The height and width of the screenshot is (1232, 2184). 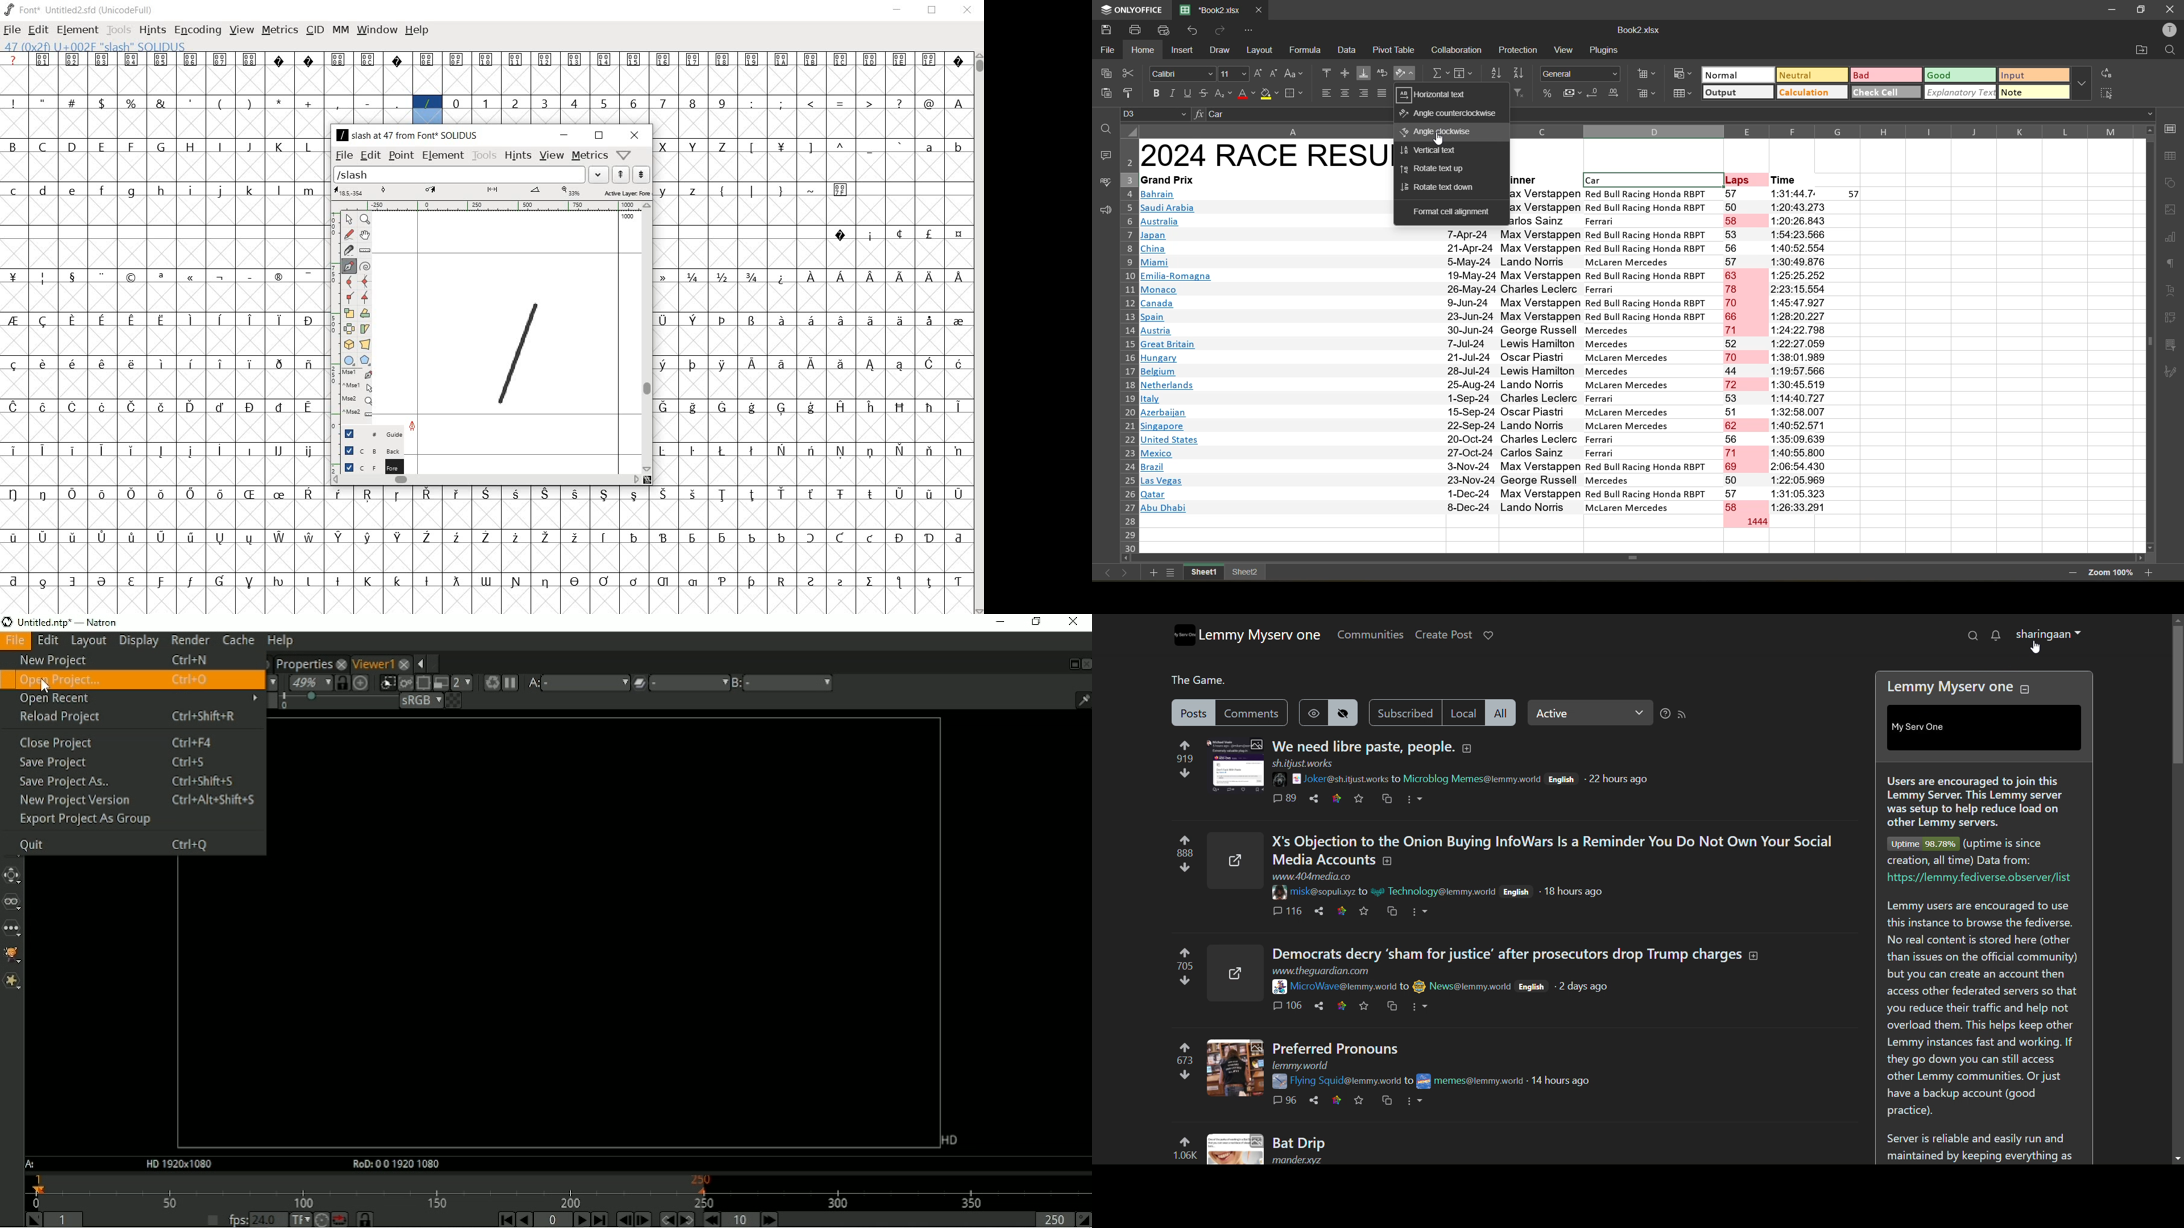 I want to click on favorites, so click(x=1363, y=1100).